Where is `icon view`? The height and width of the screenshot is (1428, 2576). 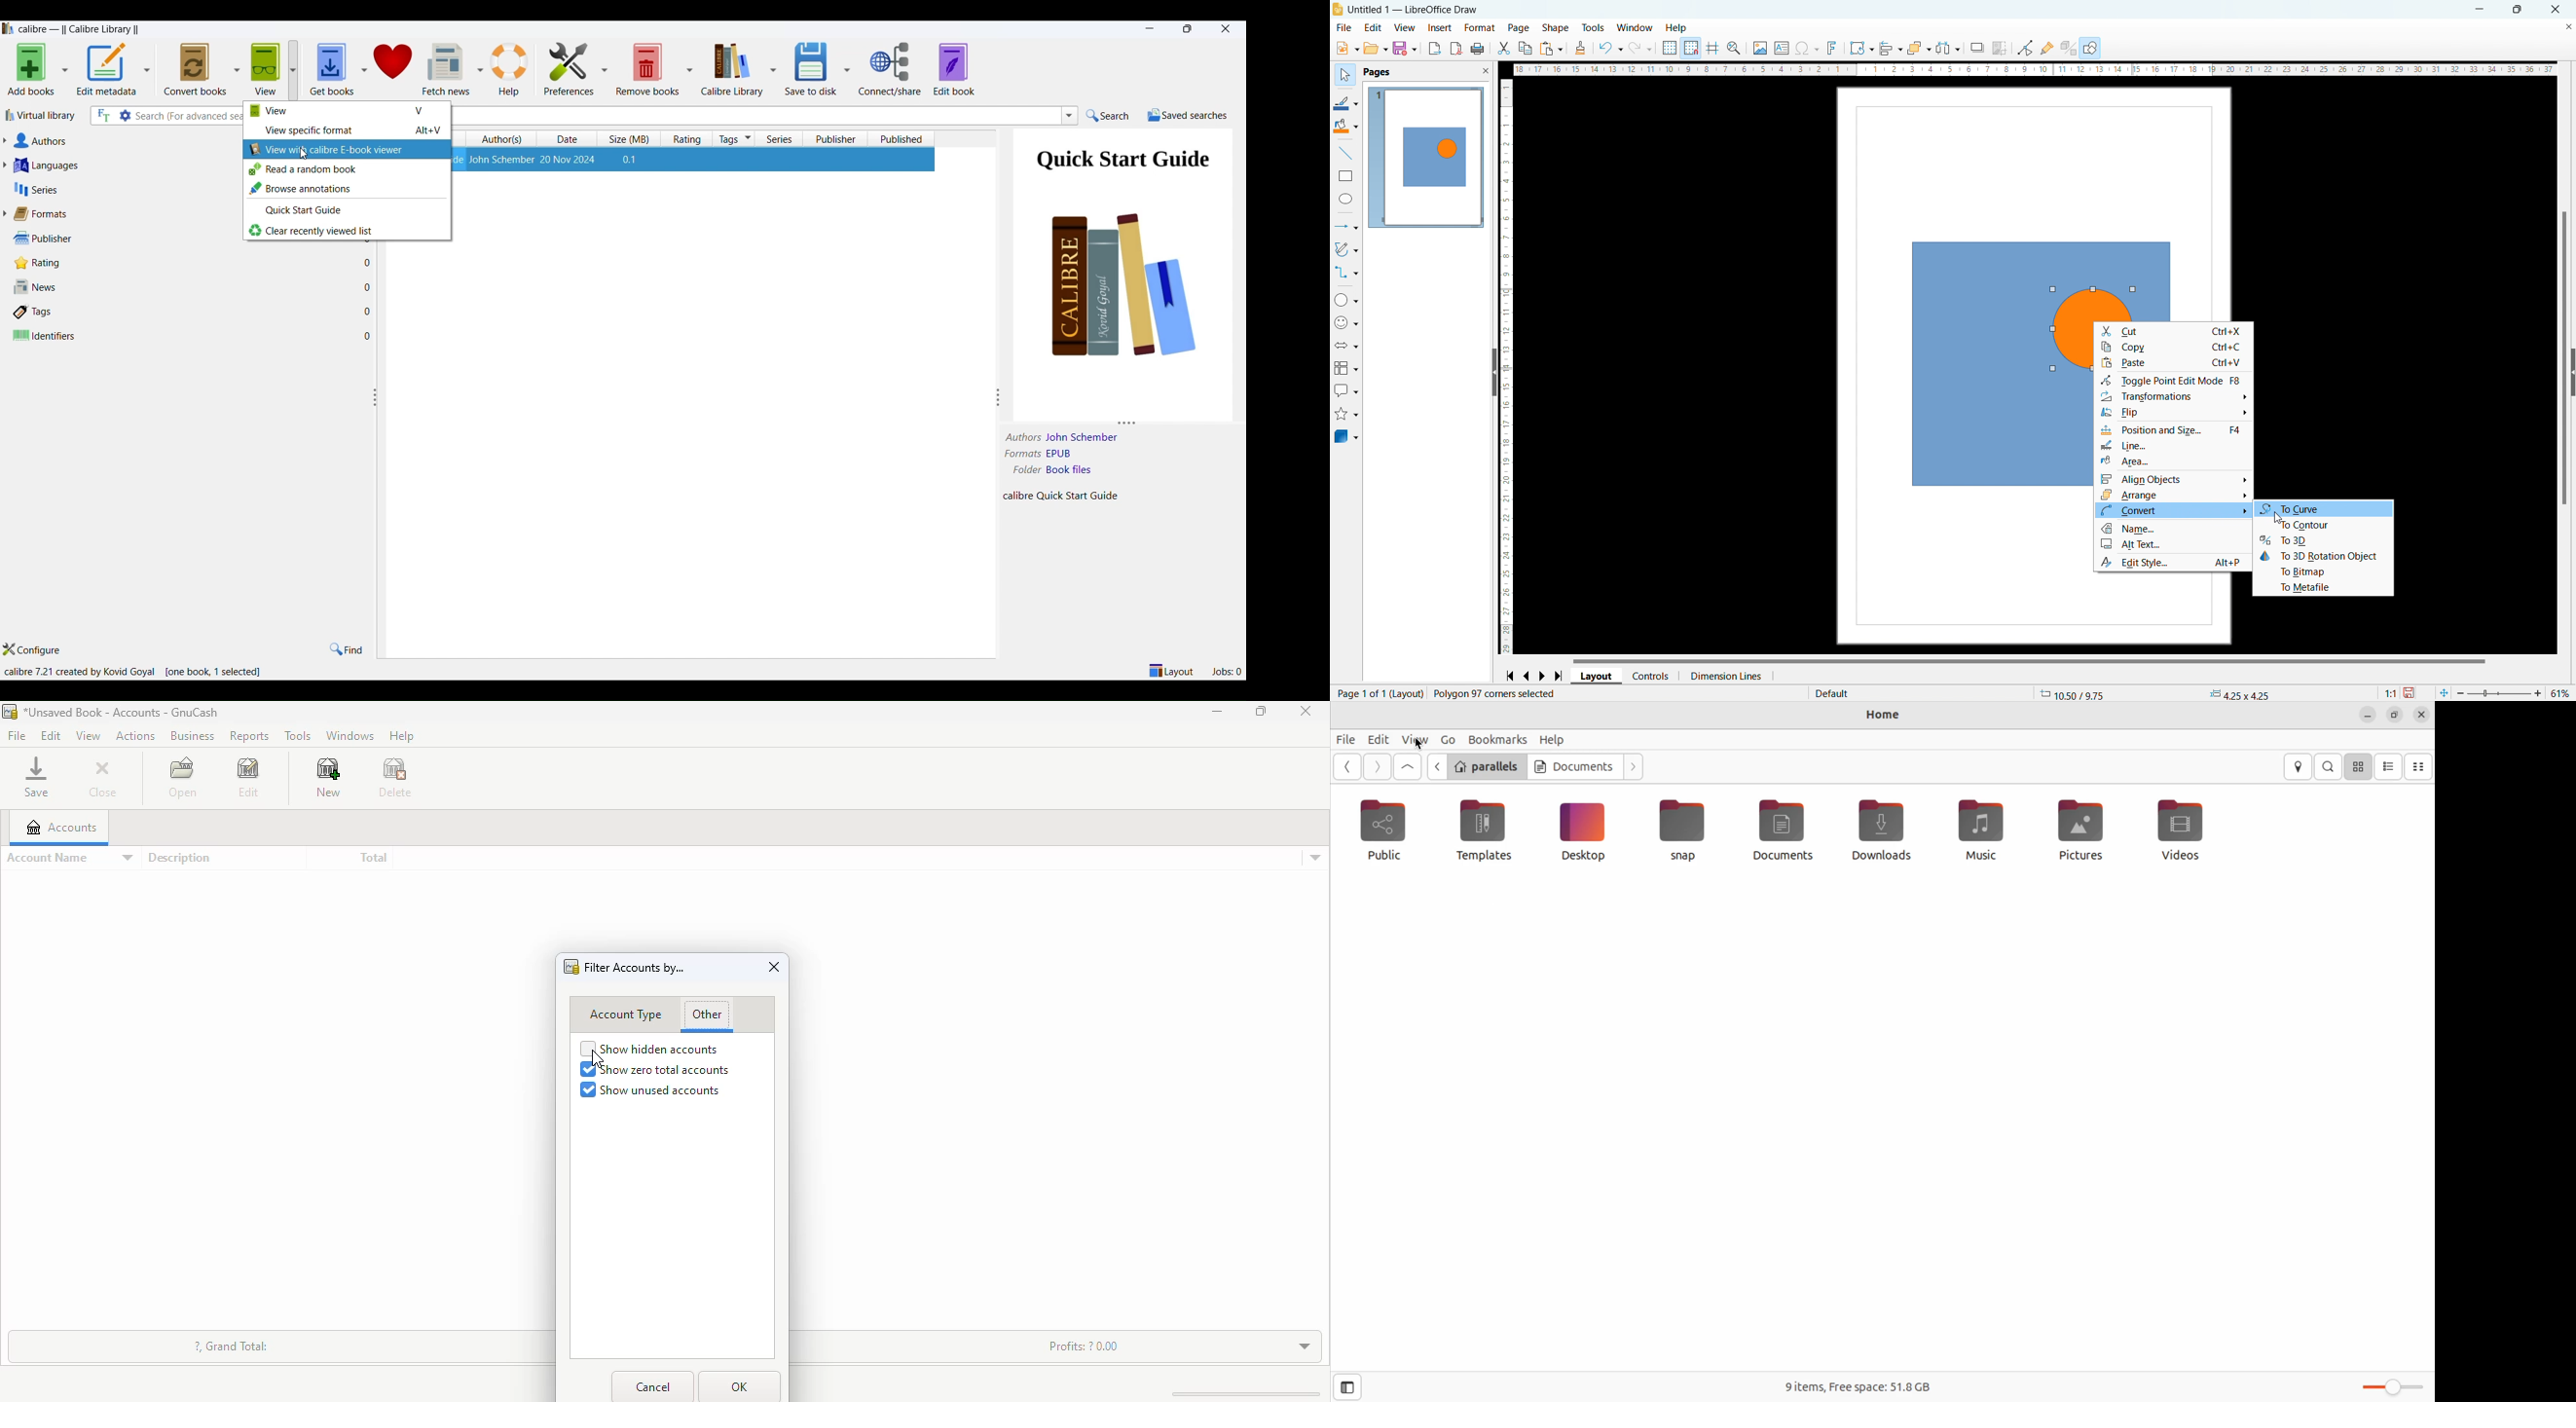 icon view is located at coordinates (2359, 765).